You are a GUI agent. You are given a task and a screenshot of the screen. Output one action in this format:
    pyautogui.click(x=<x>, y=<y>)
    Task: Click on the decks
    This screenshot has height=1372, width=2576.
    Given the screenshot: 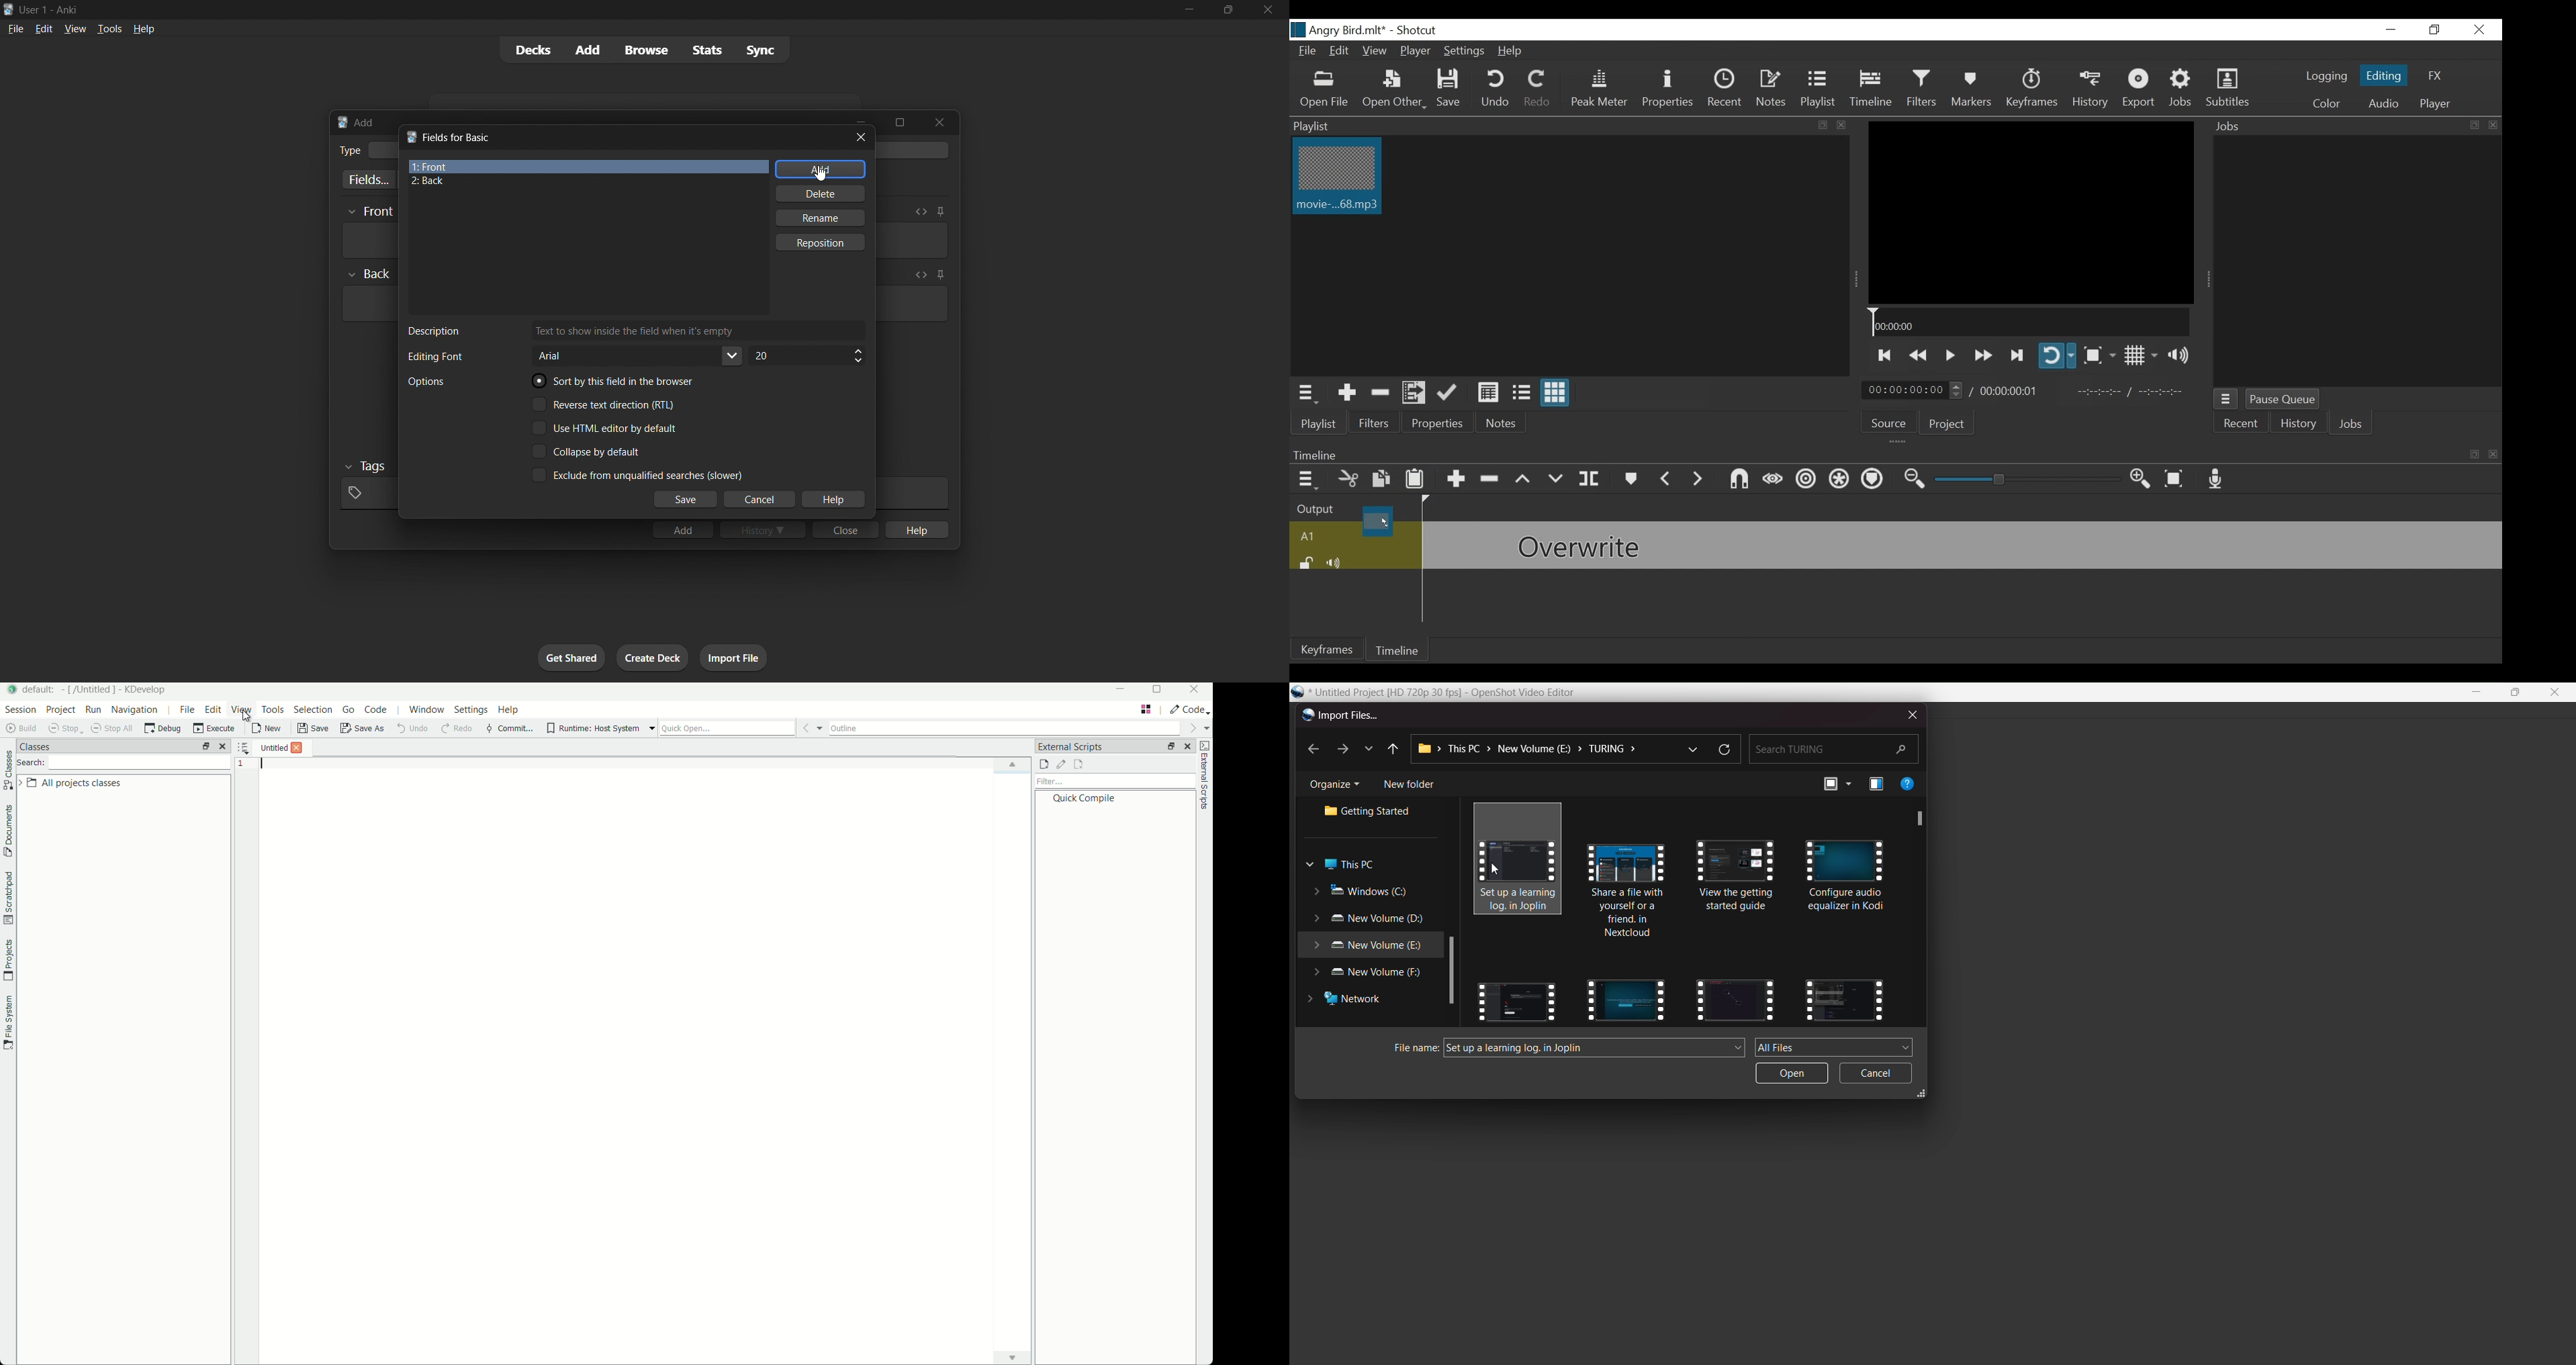 What is the action you would take?
    pyautogui.click(x=531, y=50)
    